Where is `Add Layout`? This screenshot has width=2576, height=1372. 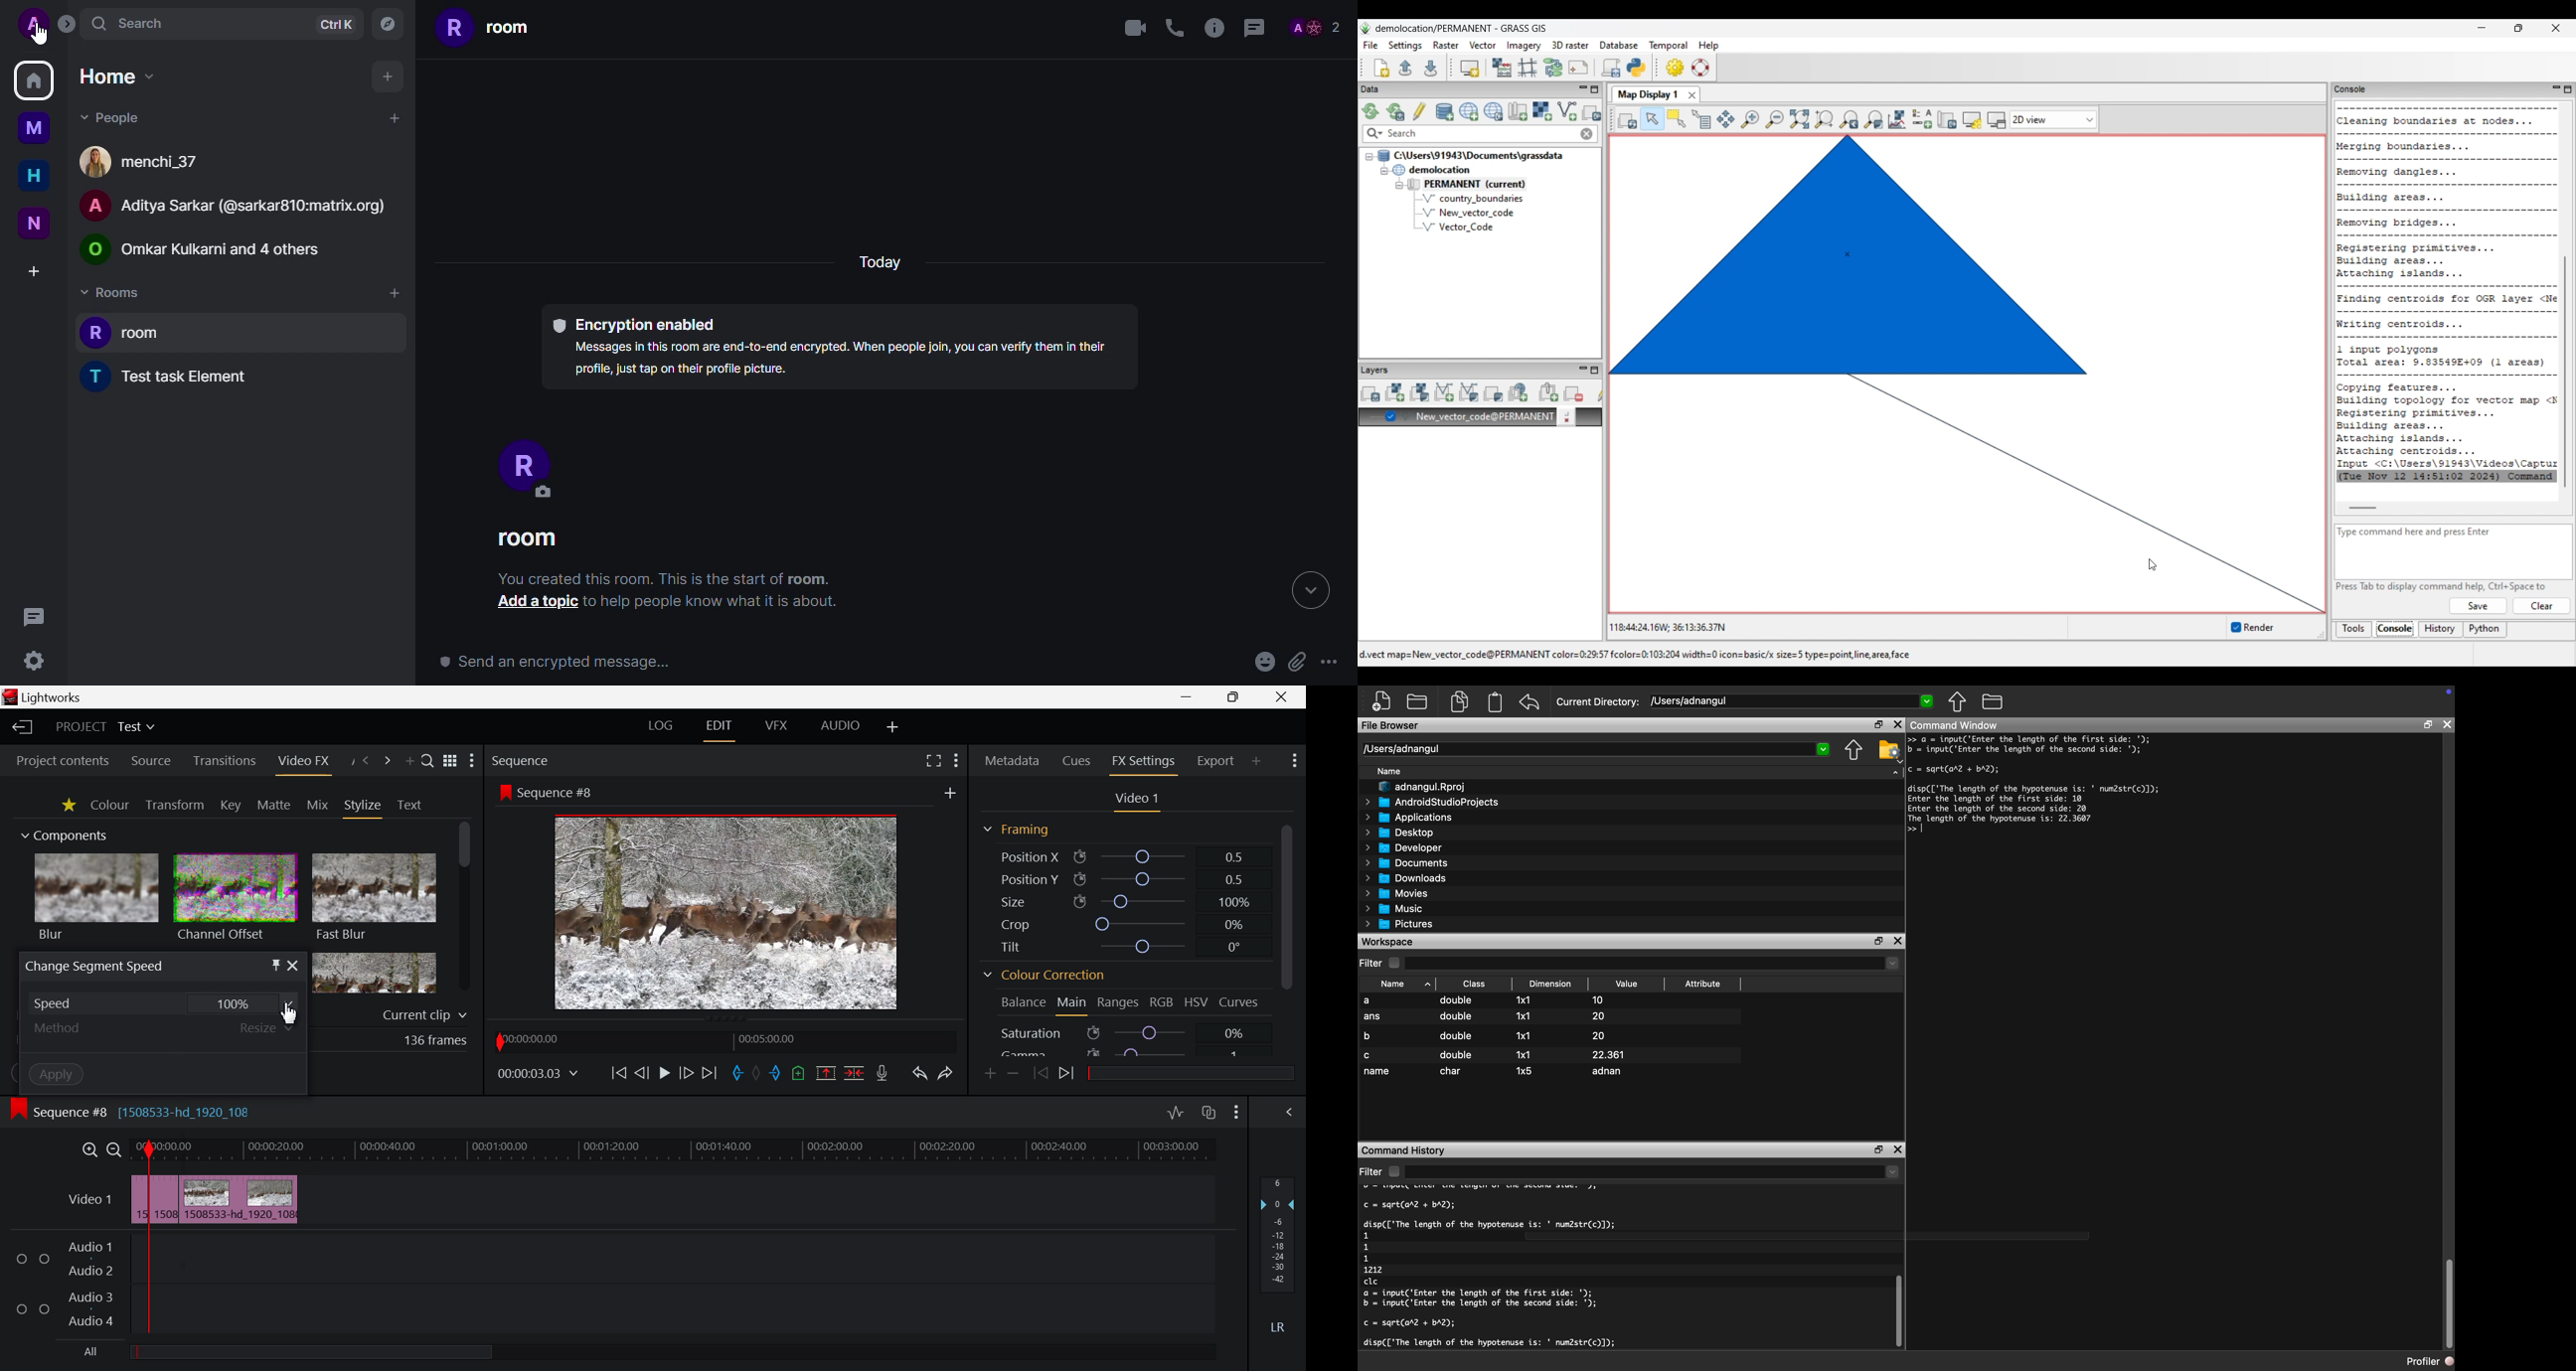
Add Layout is located at coordinates (891, 727).